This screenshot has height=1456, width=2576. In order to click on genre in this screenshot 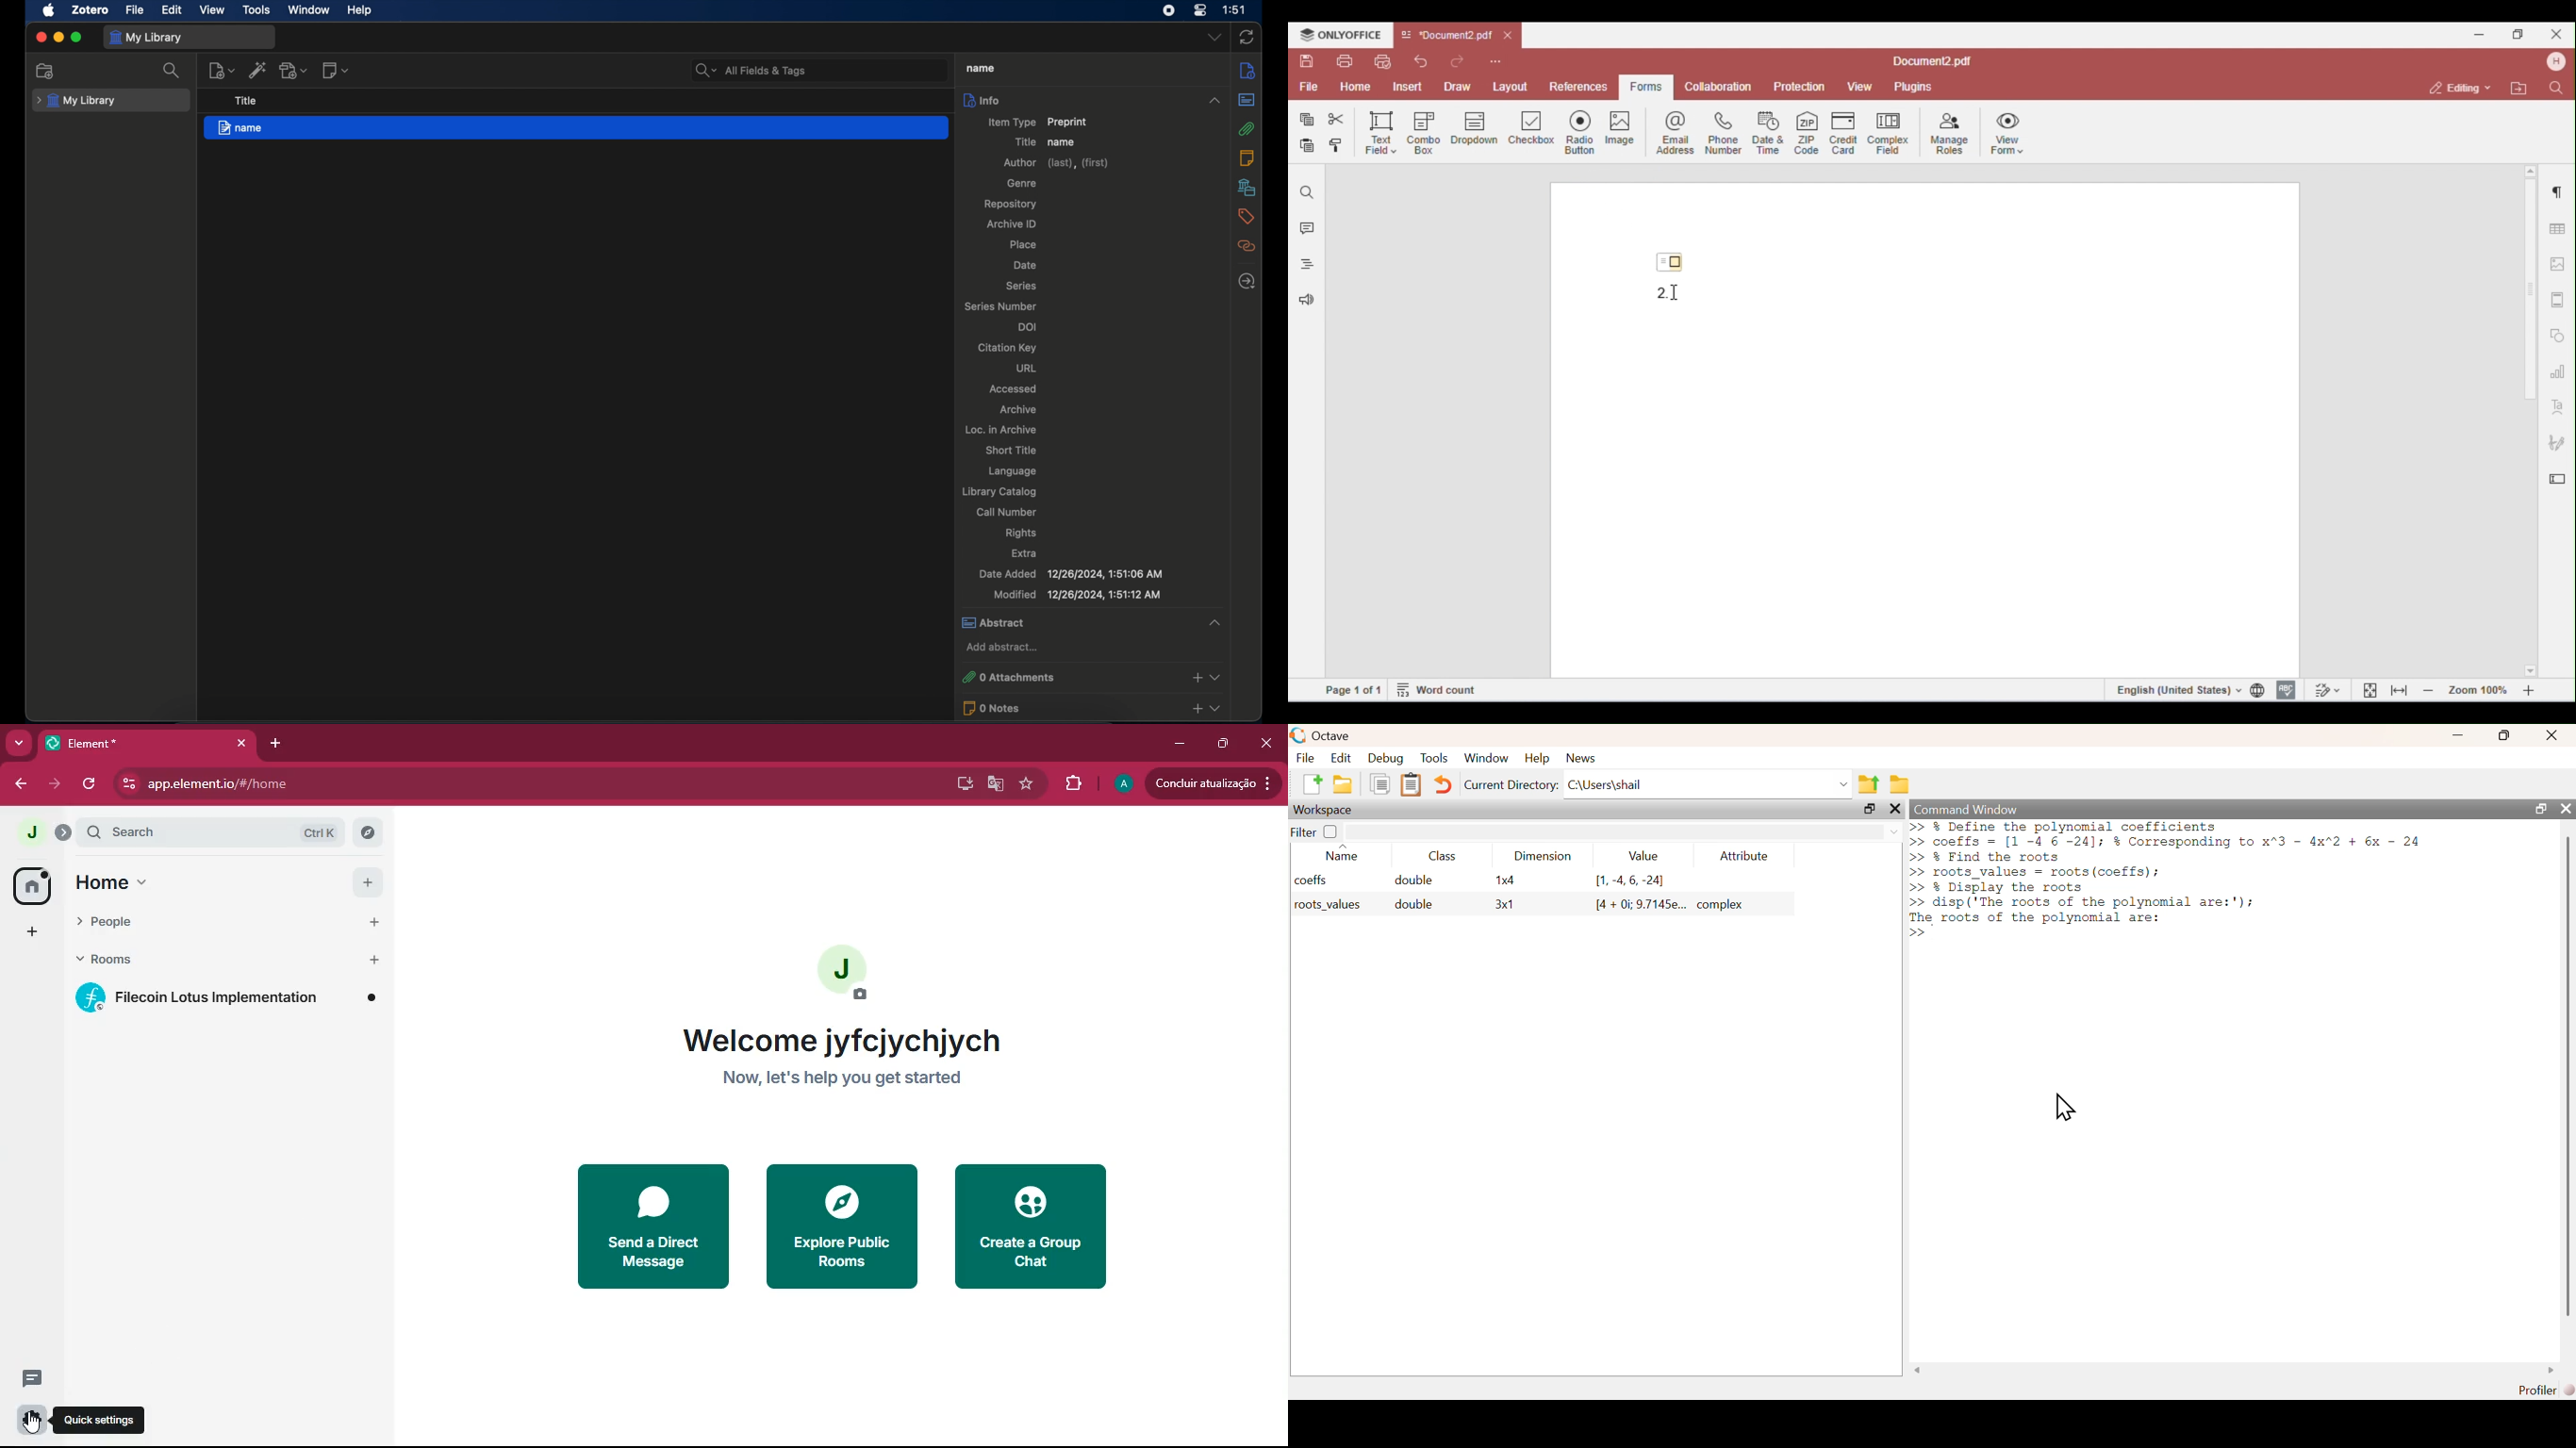, I will do `click(1021, 183)`.